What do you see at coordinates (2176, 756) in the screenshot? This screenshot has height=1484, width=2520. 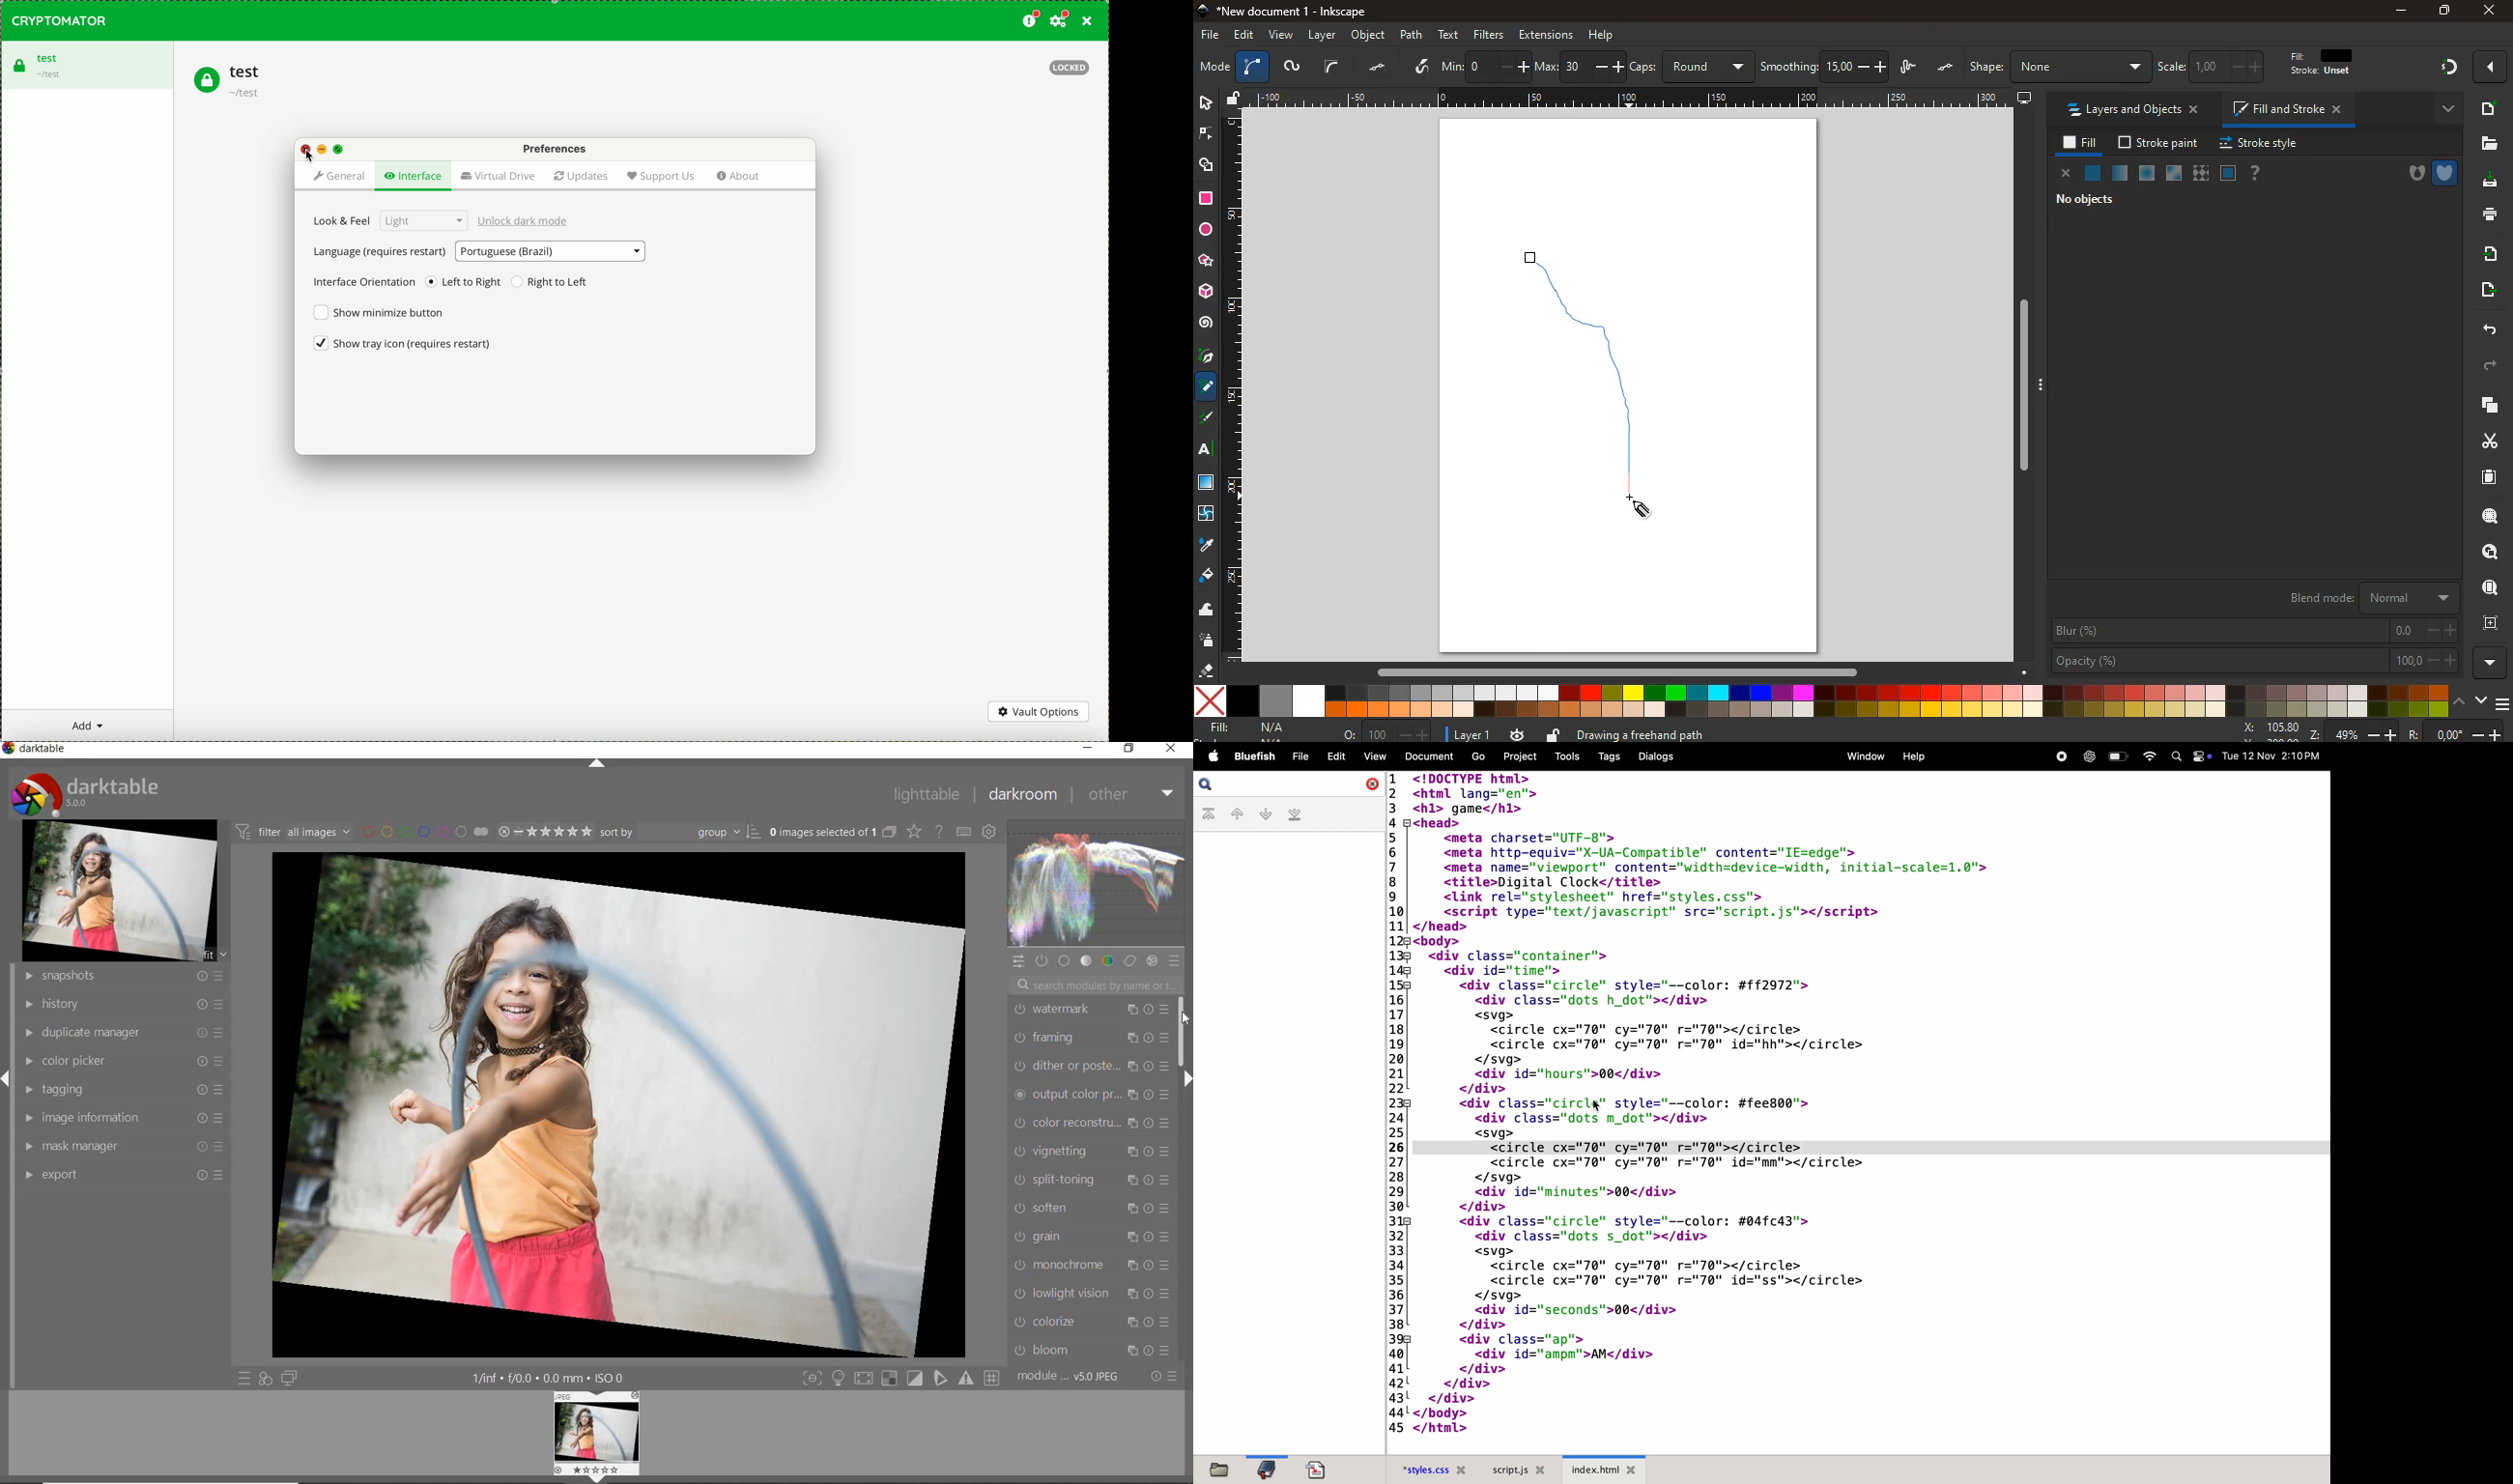 I see `Search` at bounding box center [2176, 756].